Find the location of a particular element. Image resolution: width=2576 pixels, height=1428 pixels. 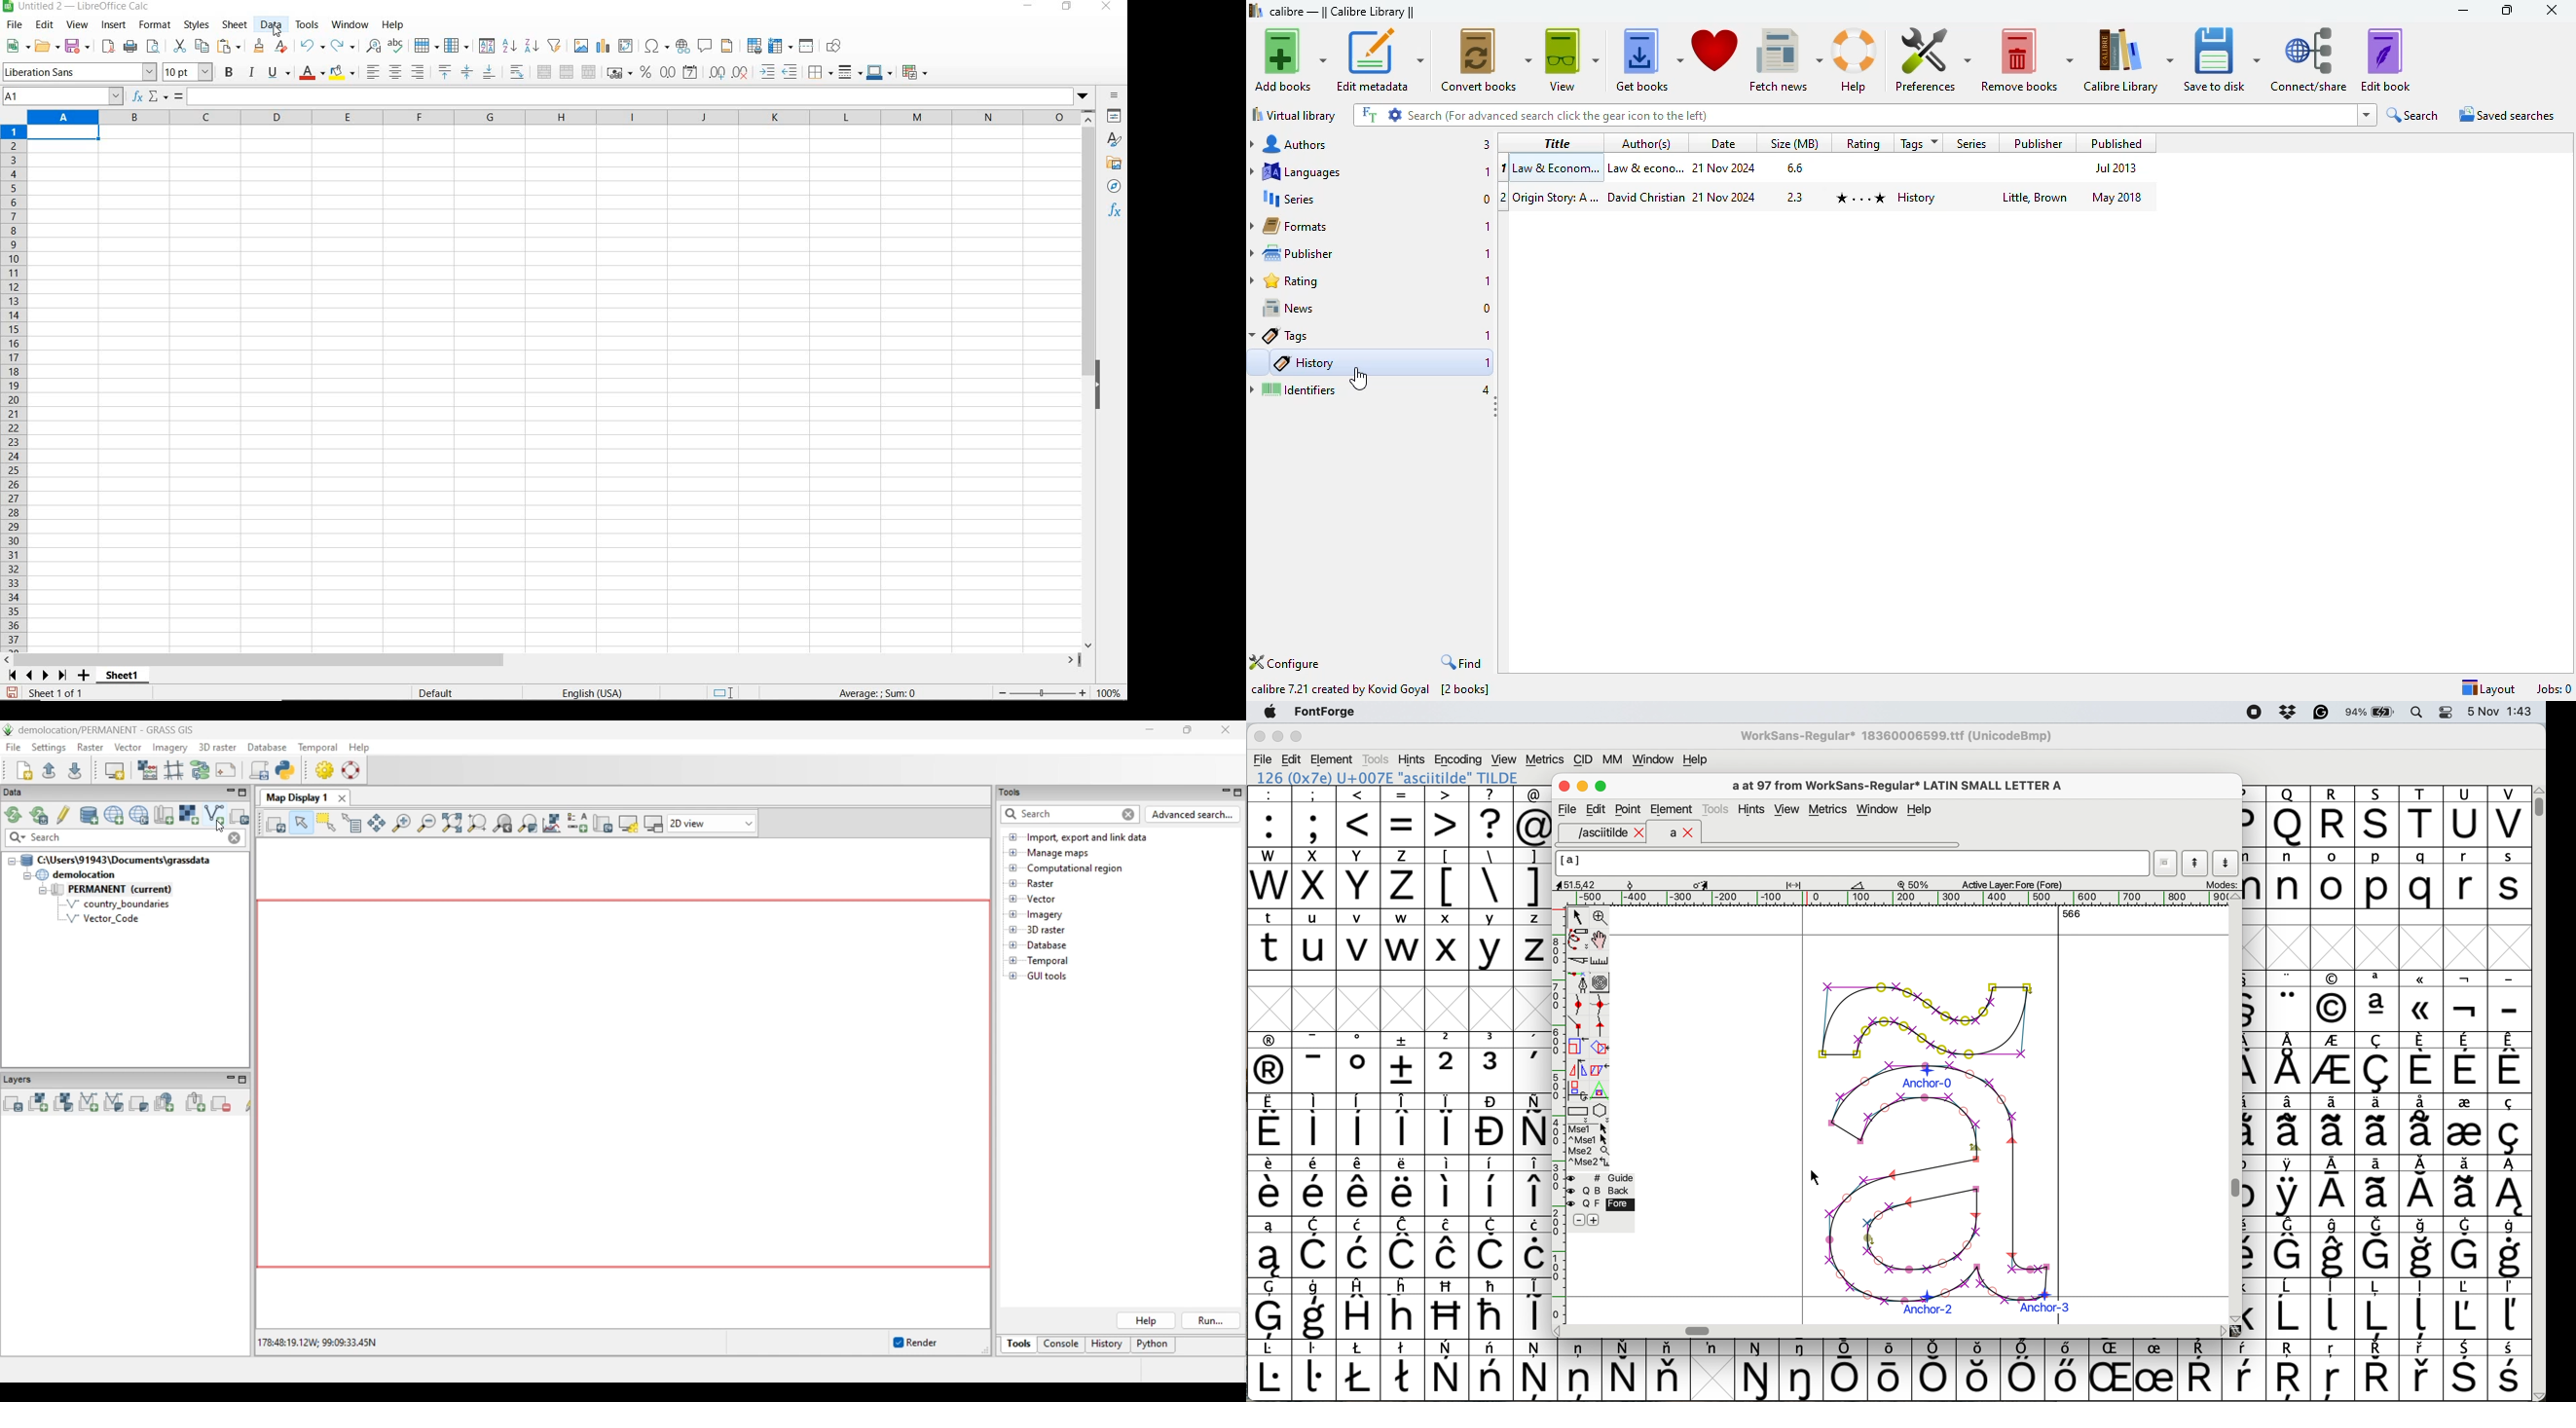

define print area is located at coordinates (753, 46).